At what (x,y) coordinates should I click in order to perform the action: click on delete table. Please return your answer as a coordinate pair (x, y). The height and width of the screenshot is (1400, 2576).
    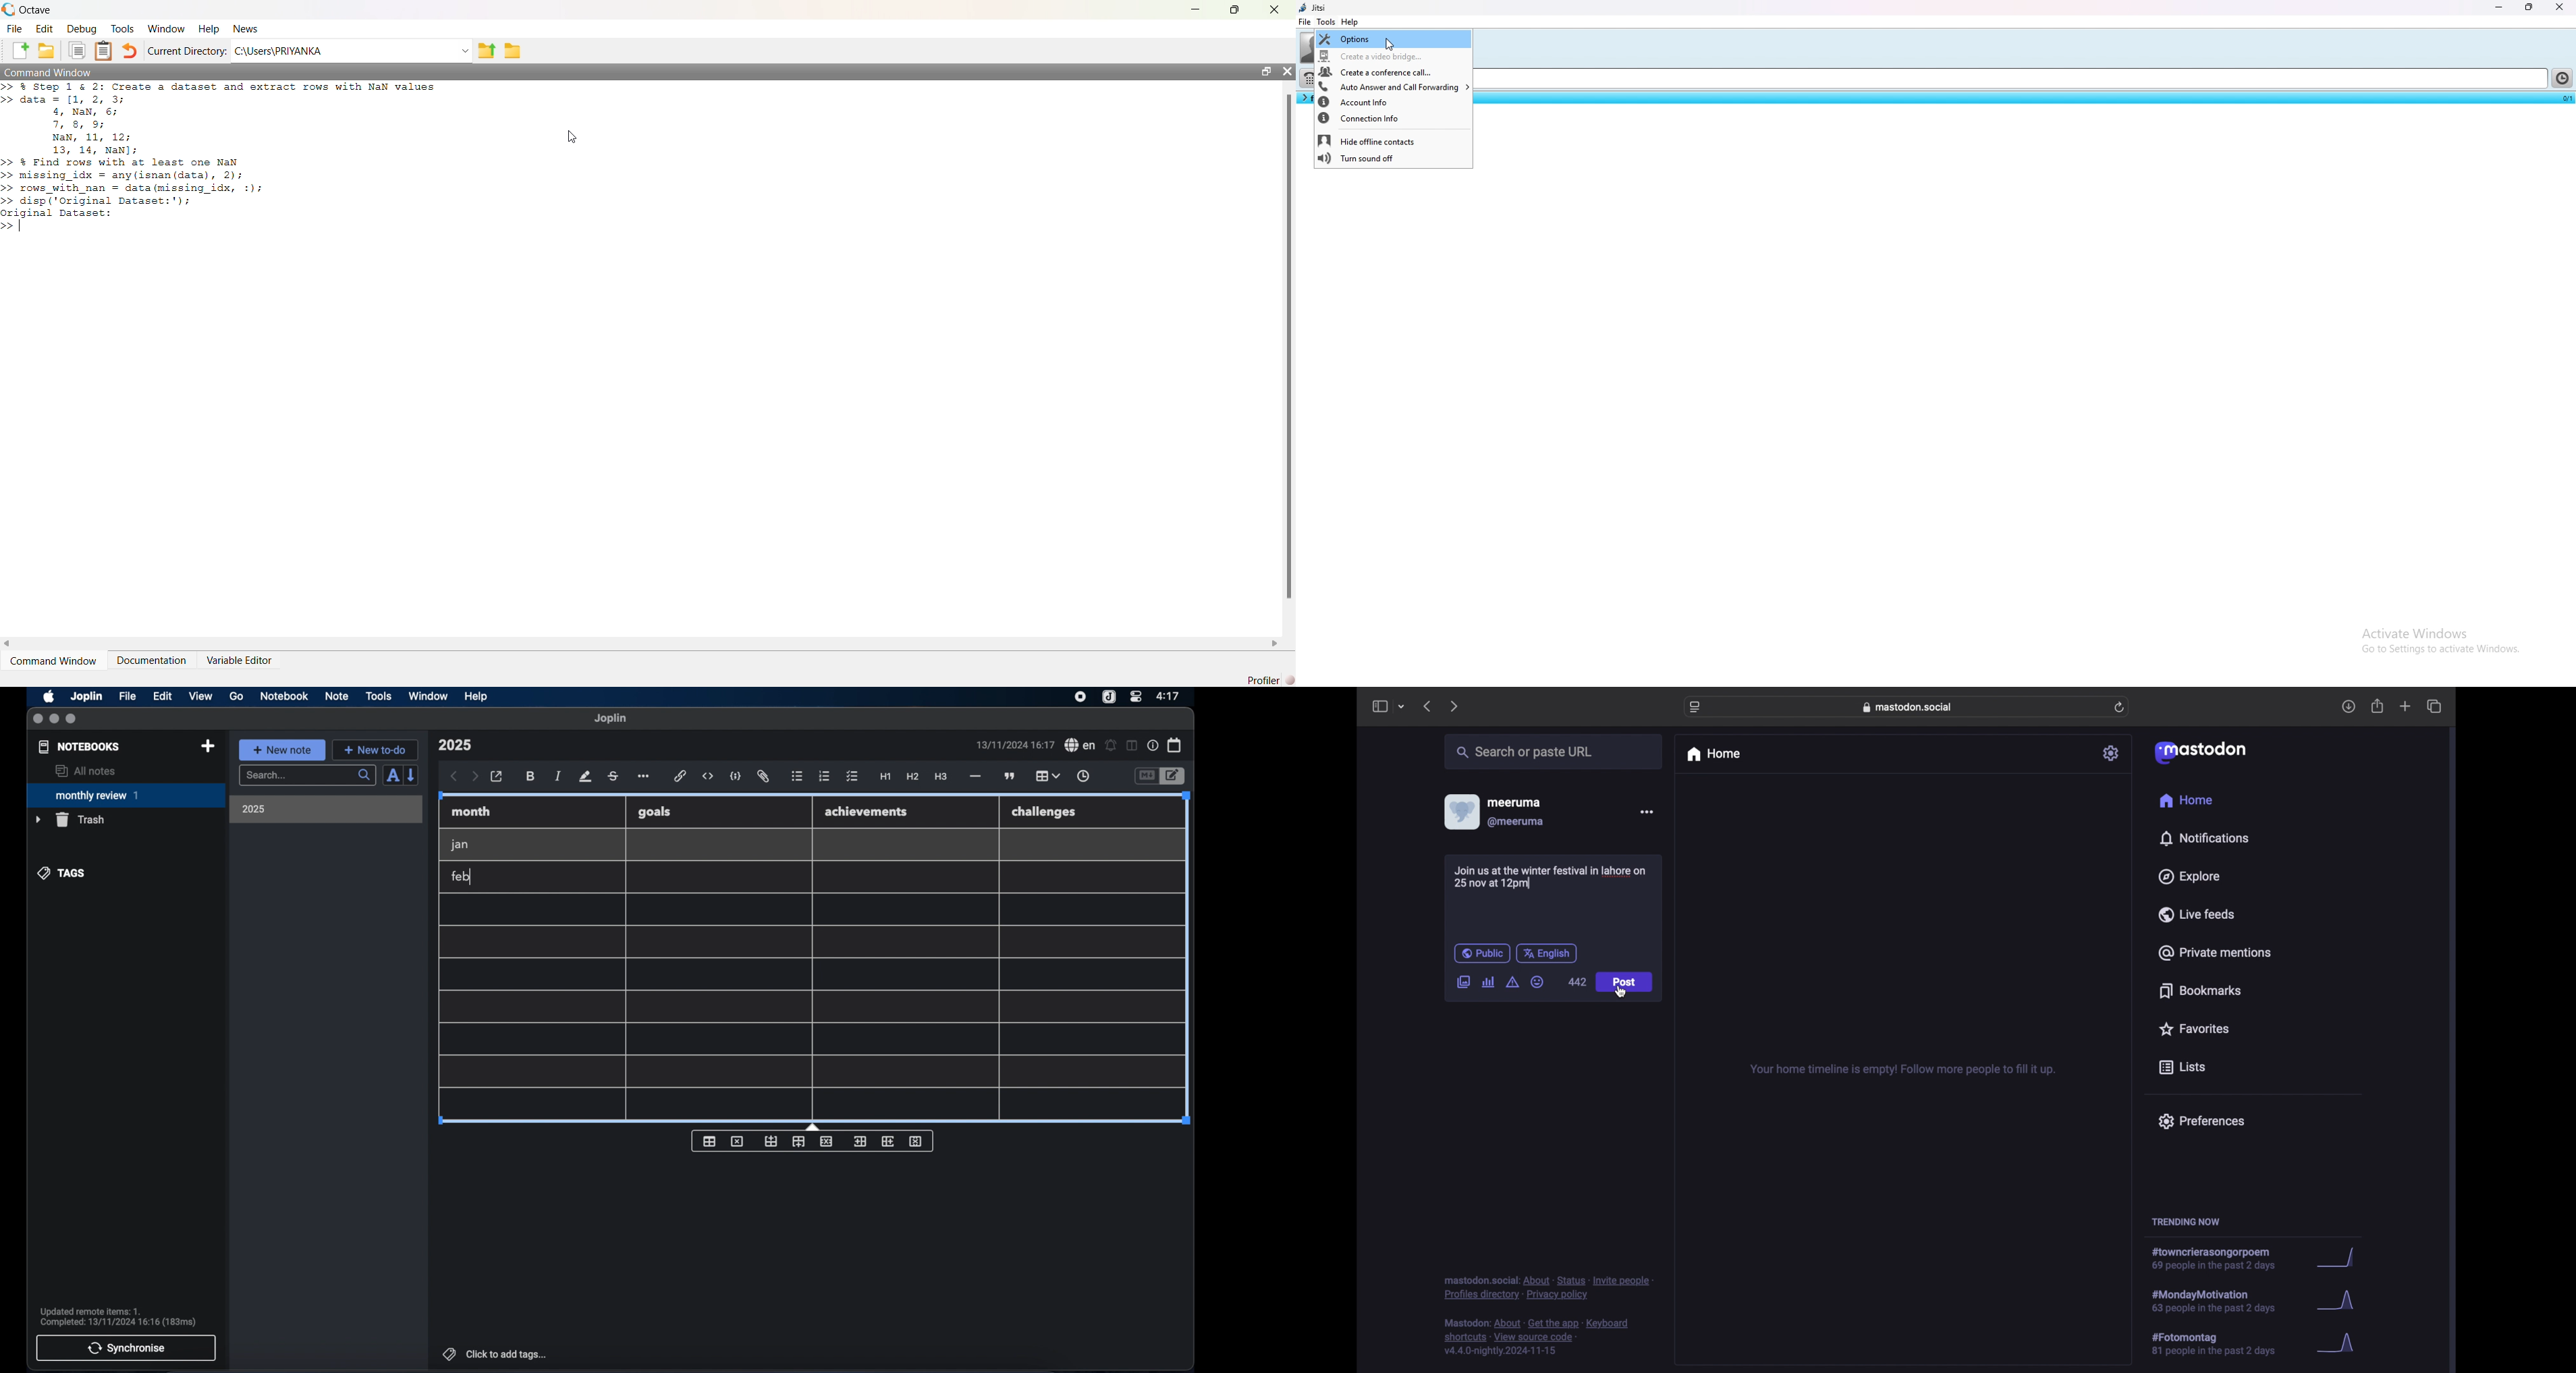
    Looking at the image, I should click on (737, 1142).